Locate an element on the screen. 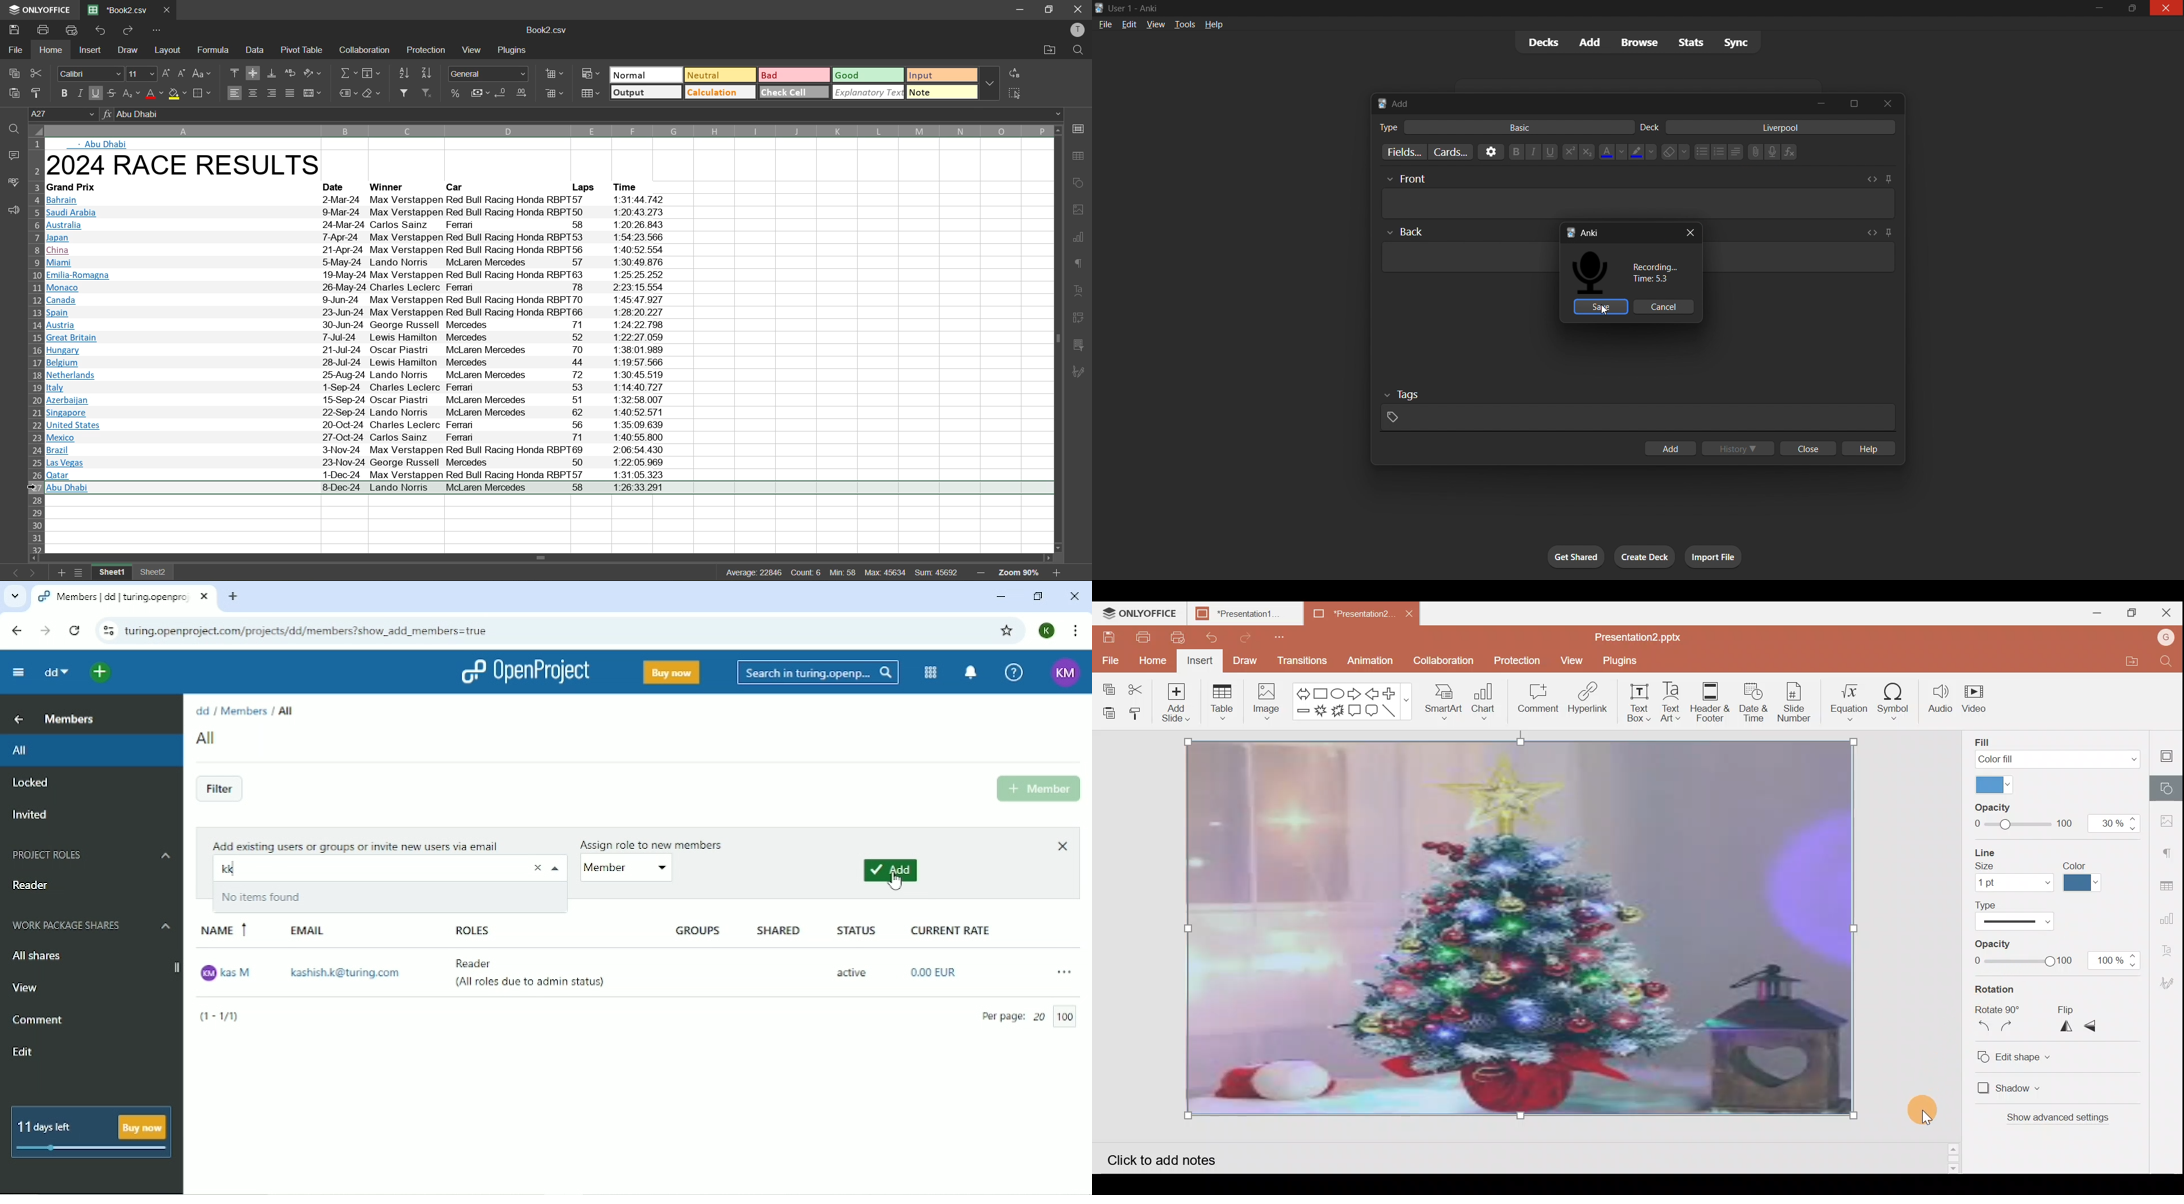 The image size is (2184, 1204). text info is located at coordinates (631, 187).